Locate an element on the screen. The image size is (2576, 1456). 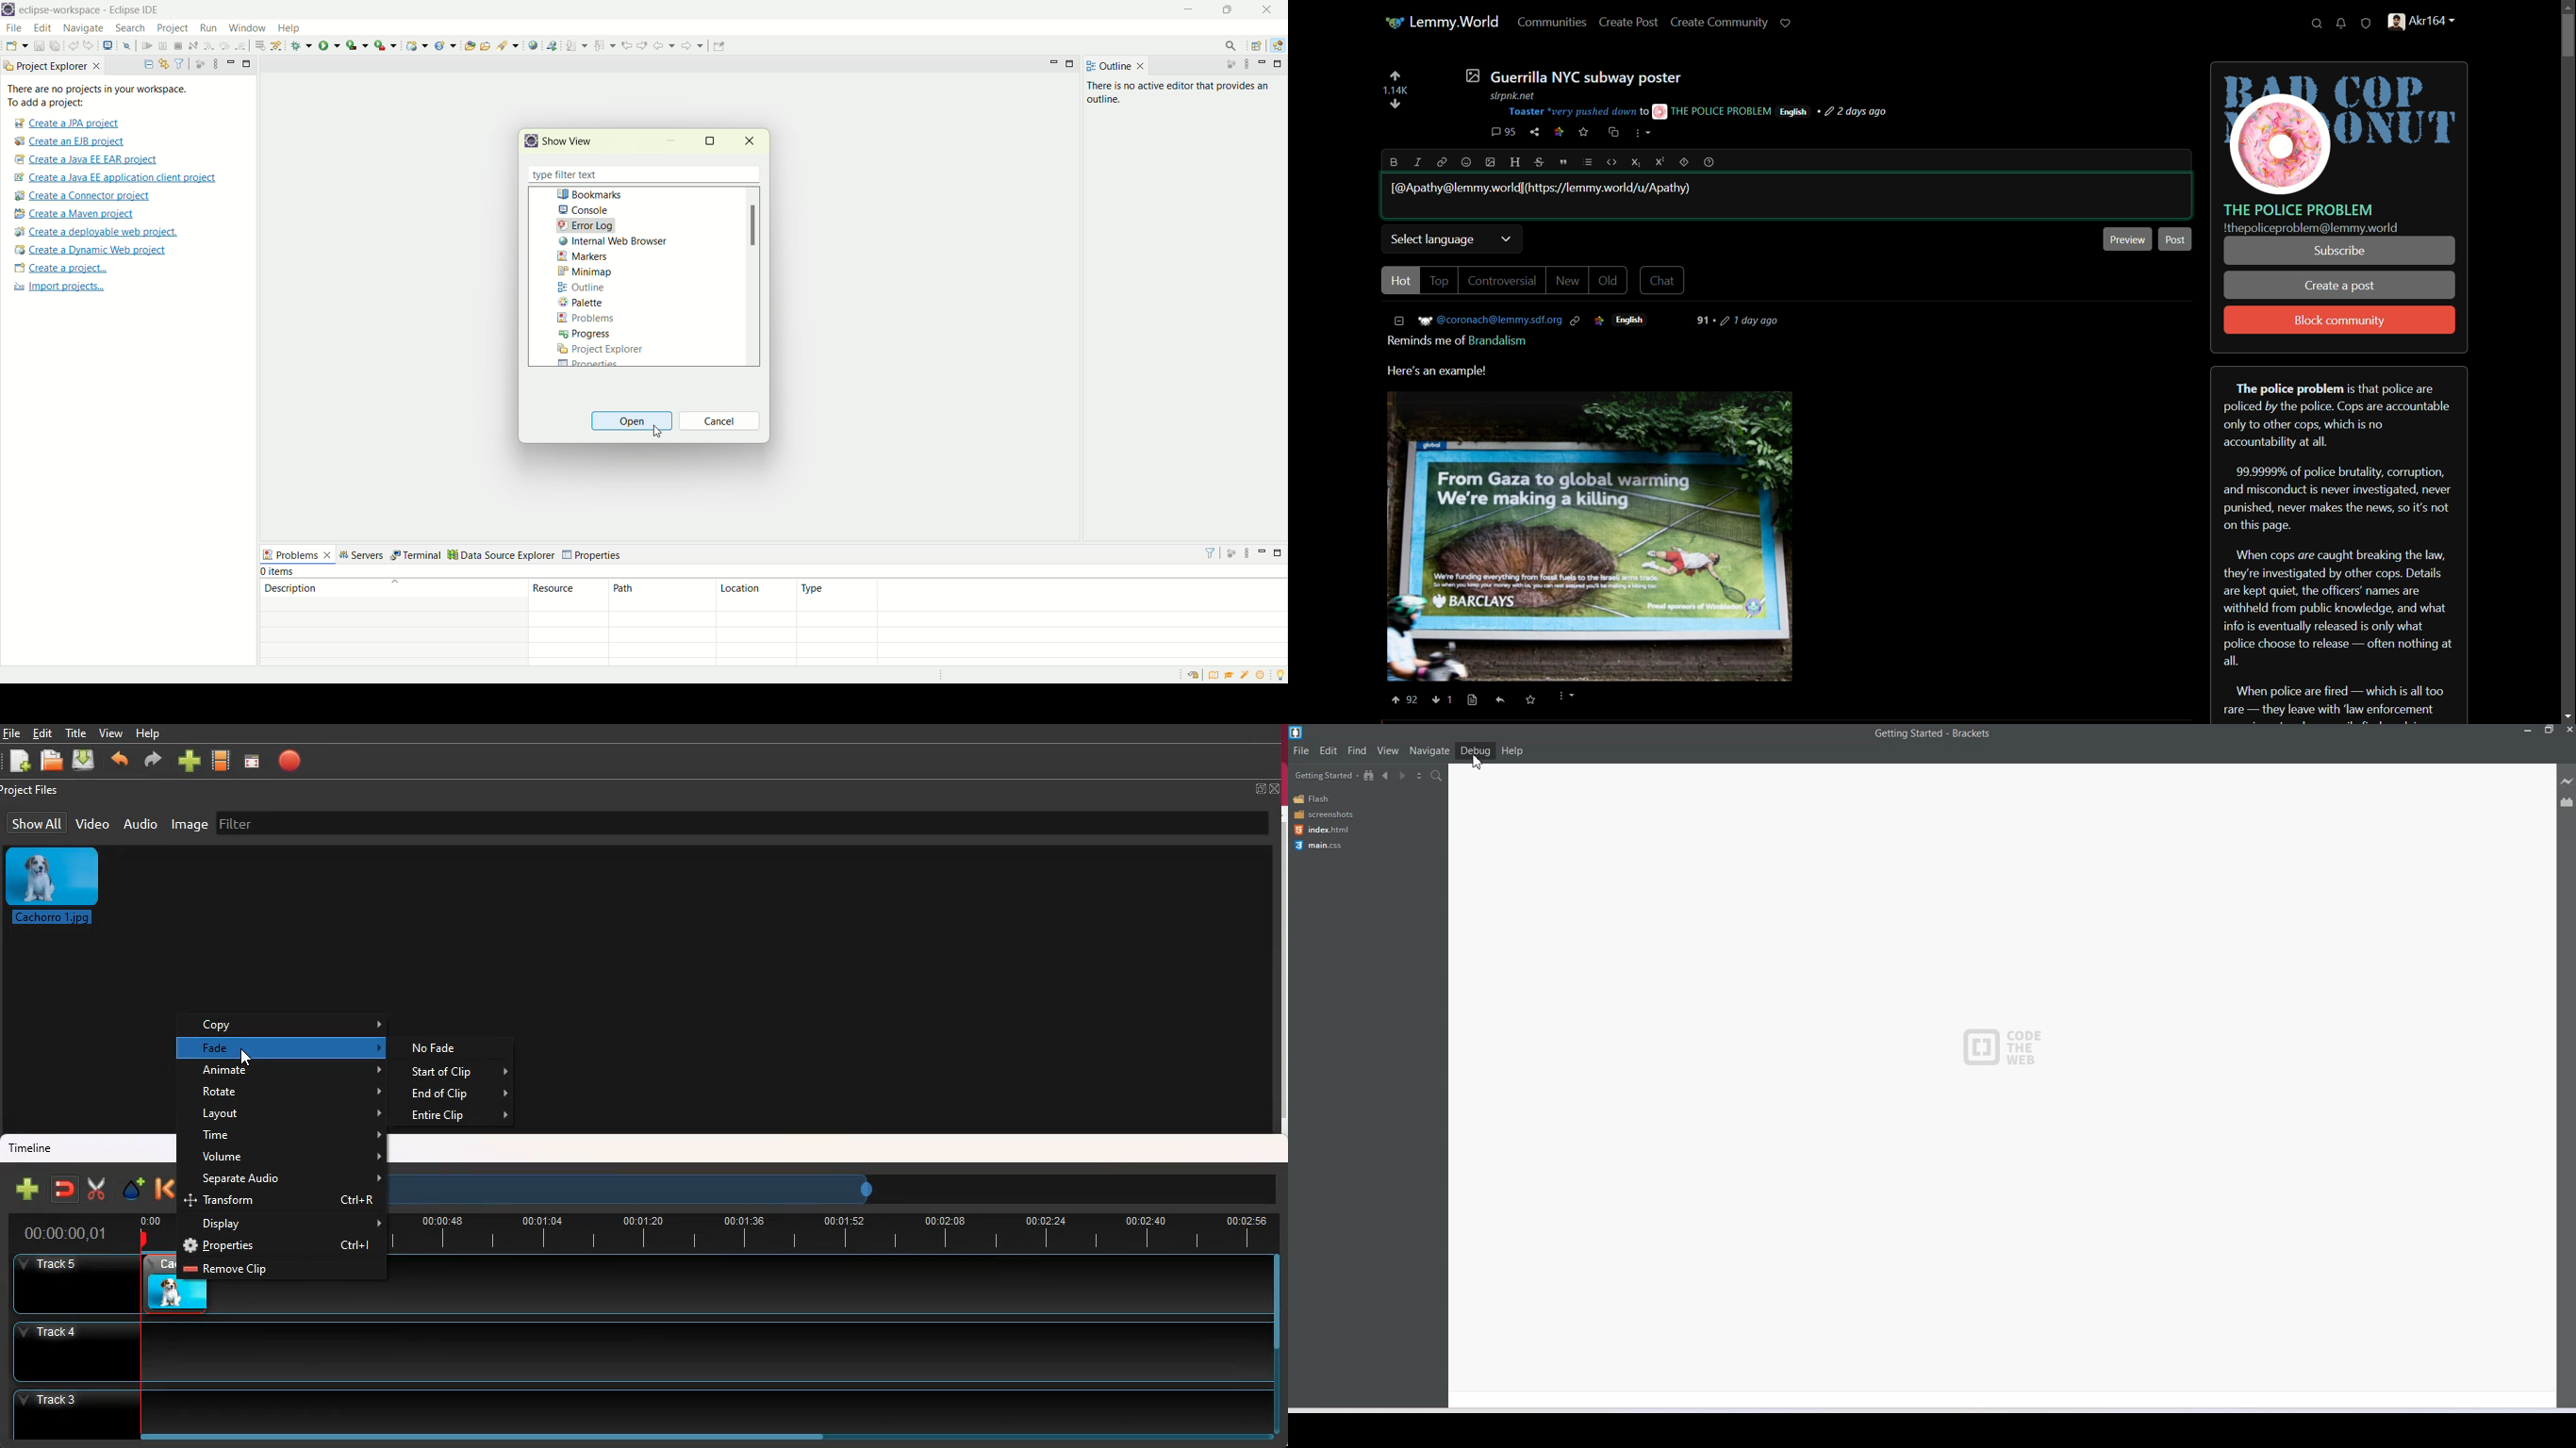
Logo is located at coordinates (1297, 733).